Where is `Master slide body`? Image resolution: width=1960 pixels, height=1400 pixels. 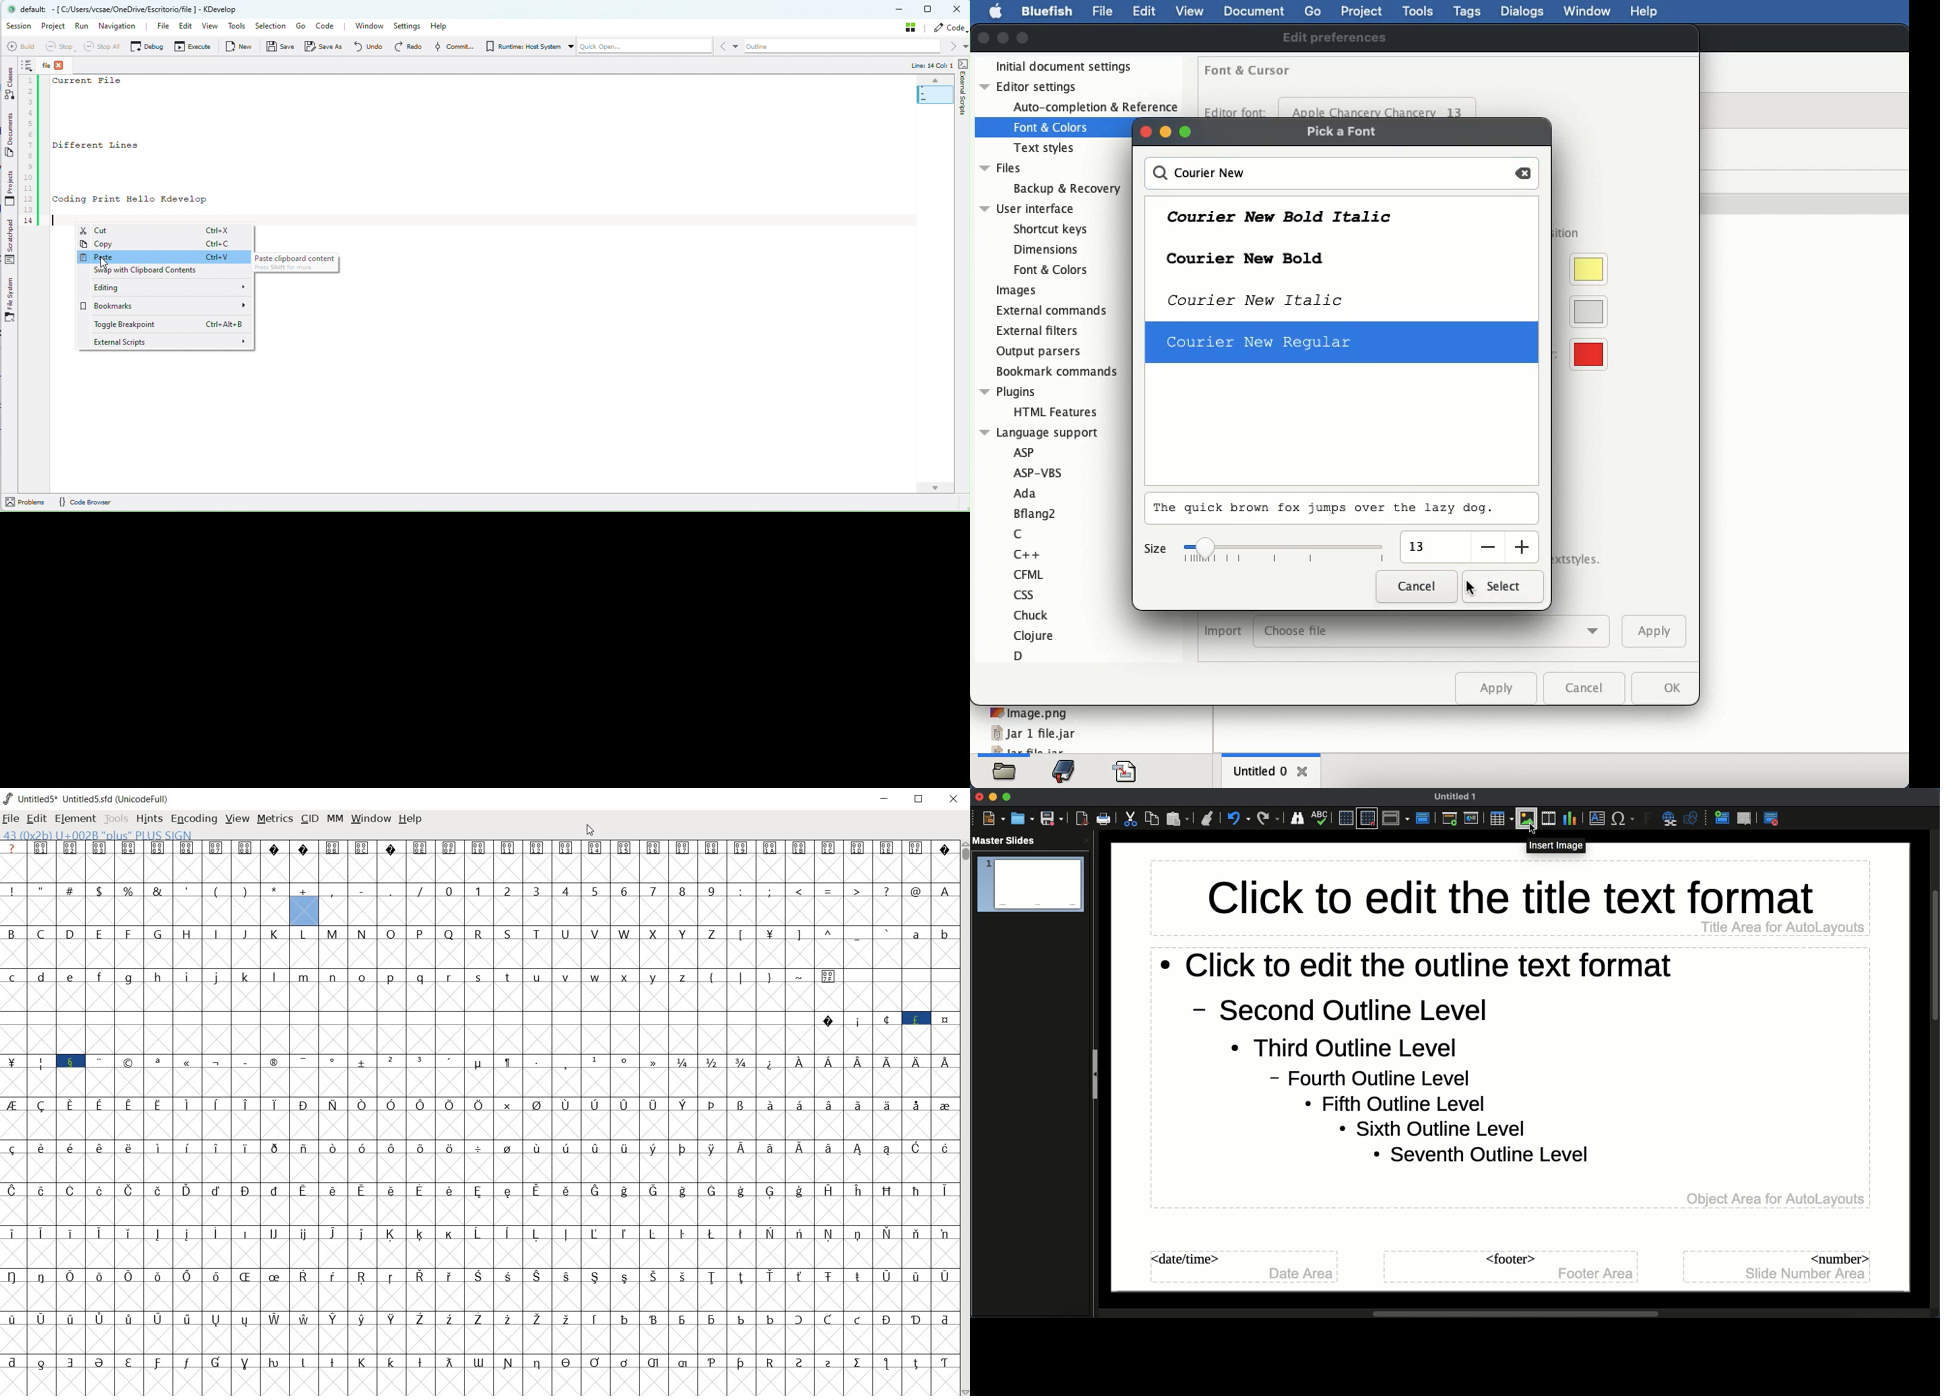 Master slide body is located at coordinates (1514, 1078).